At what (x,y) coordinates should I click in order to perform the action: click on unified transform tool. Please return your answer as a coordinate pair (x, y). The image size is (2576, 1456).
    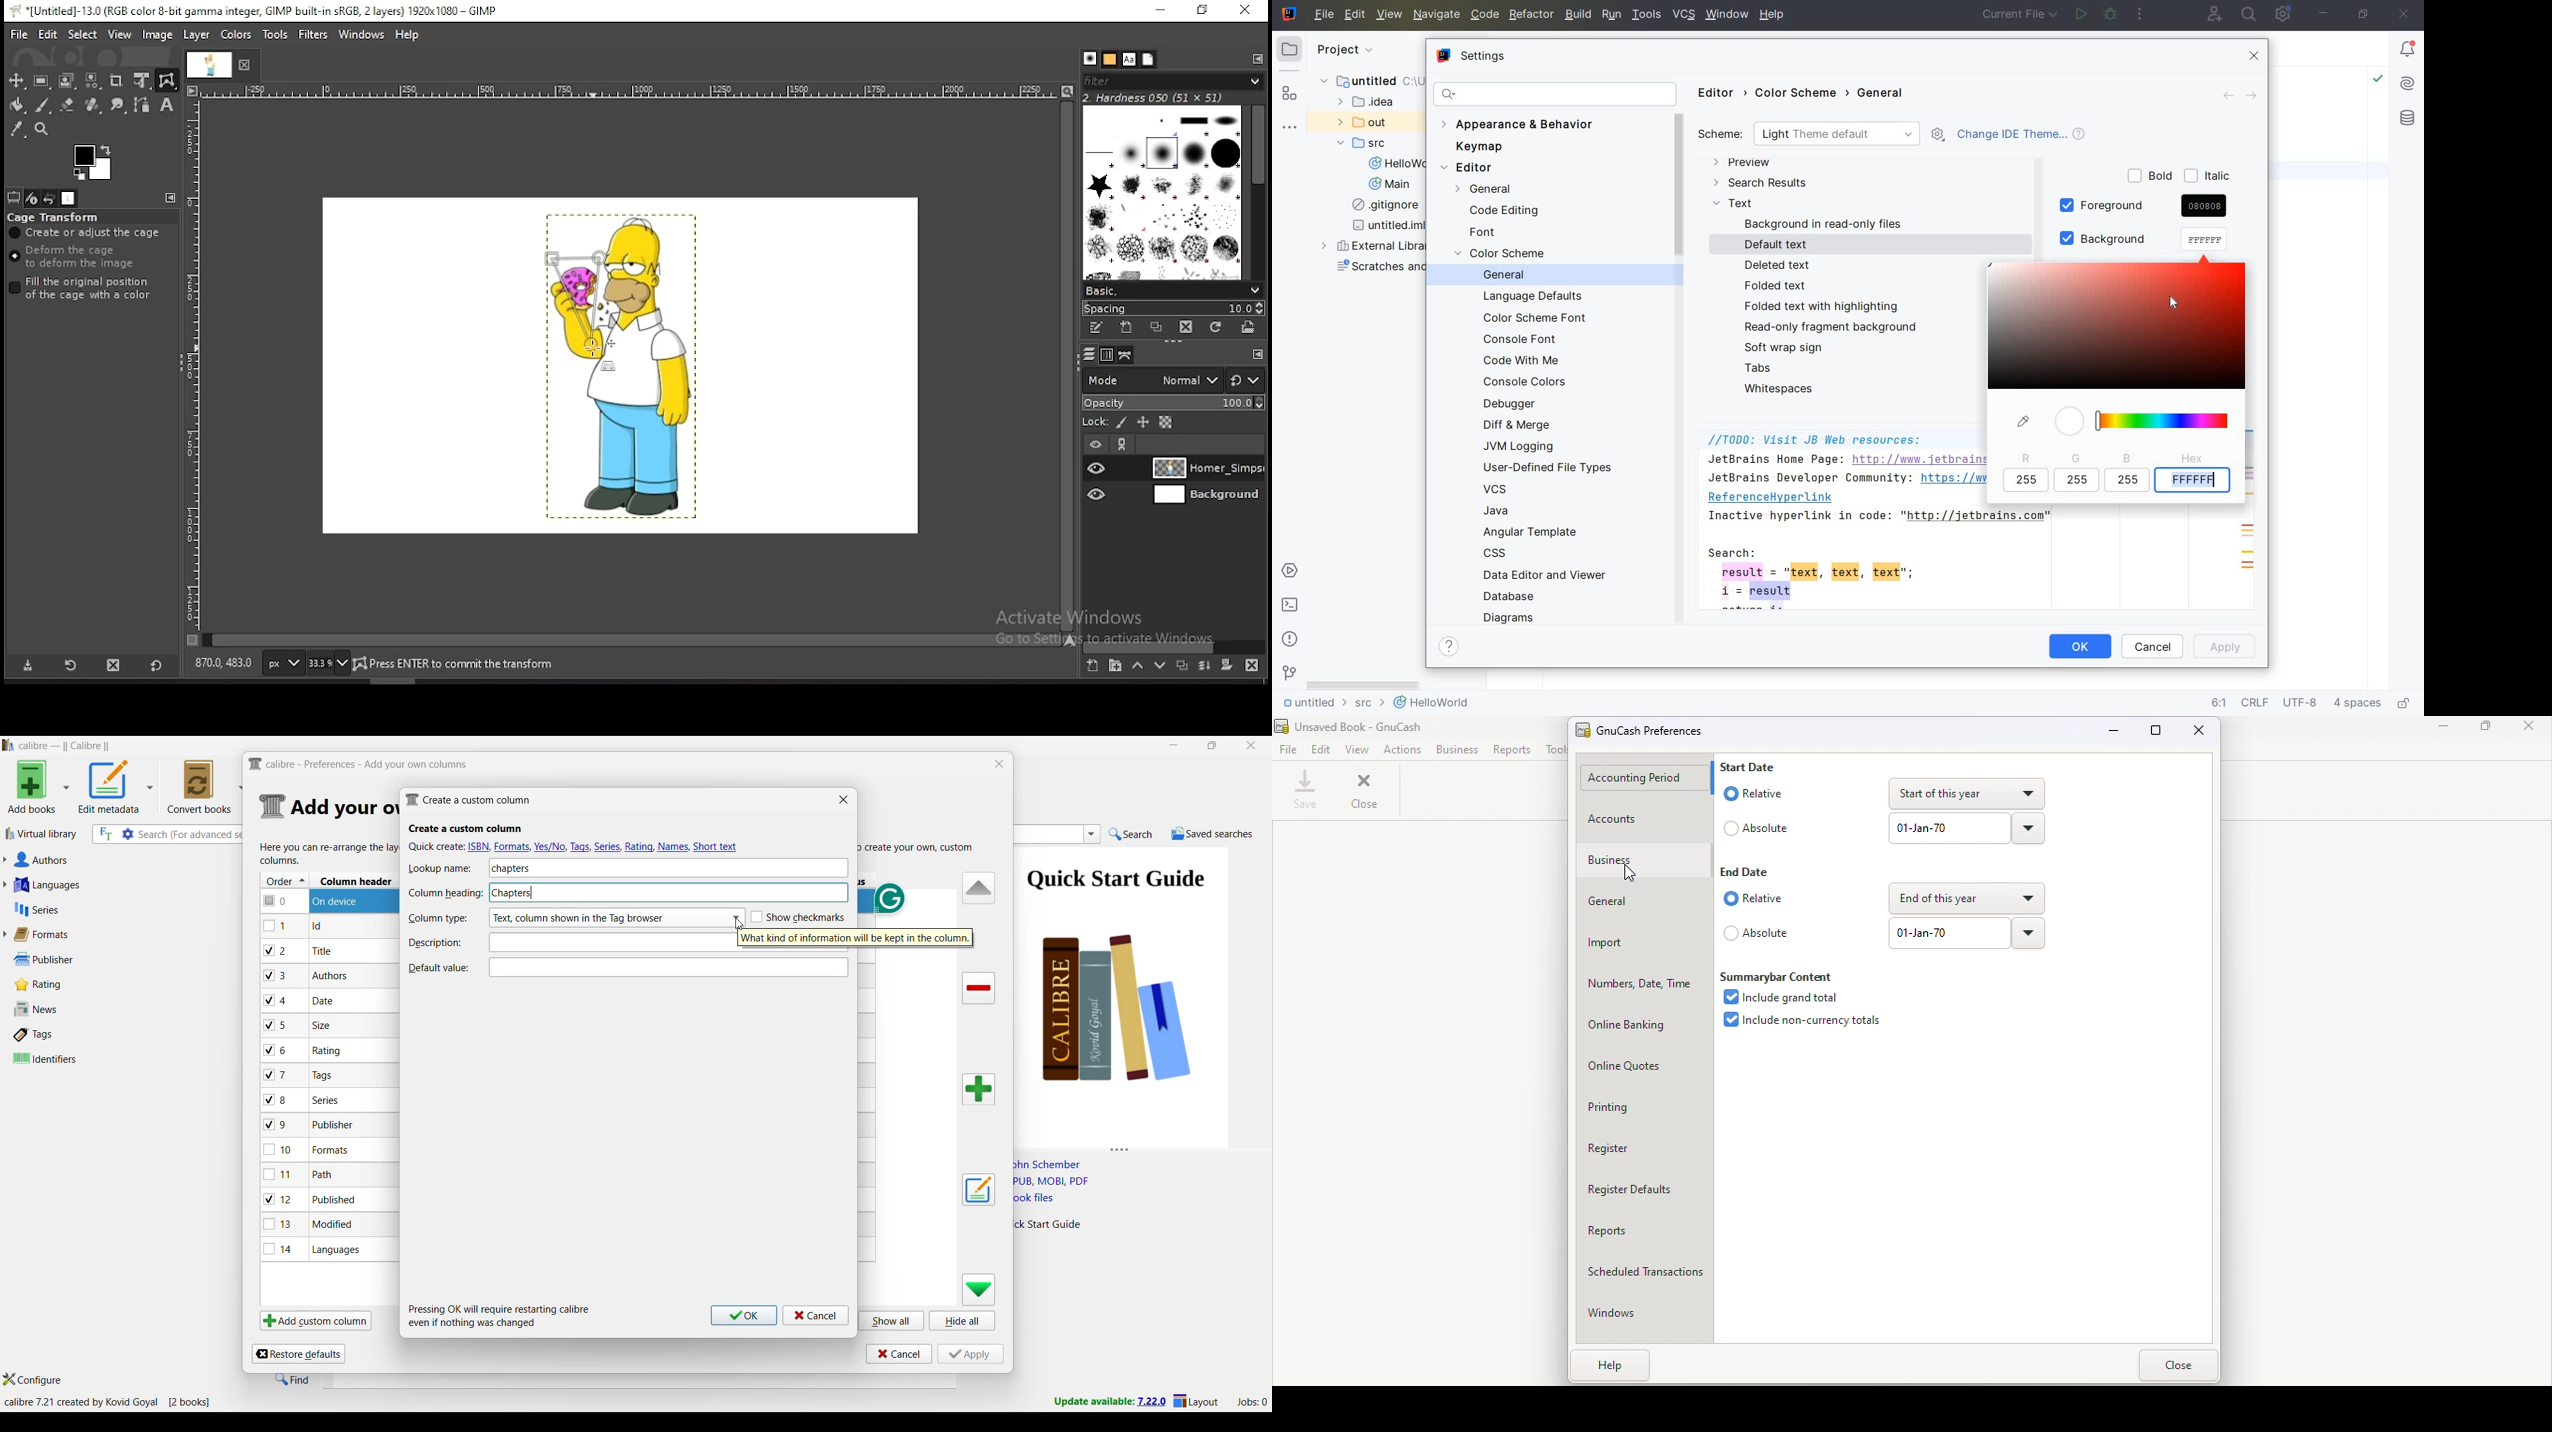
    Looking at the image, I should click on (142, 81).